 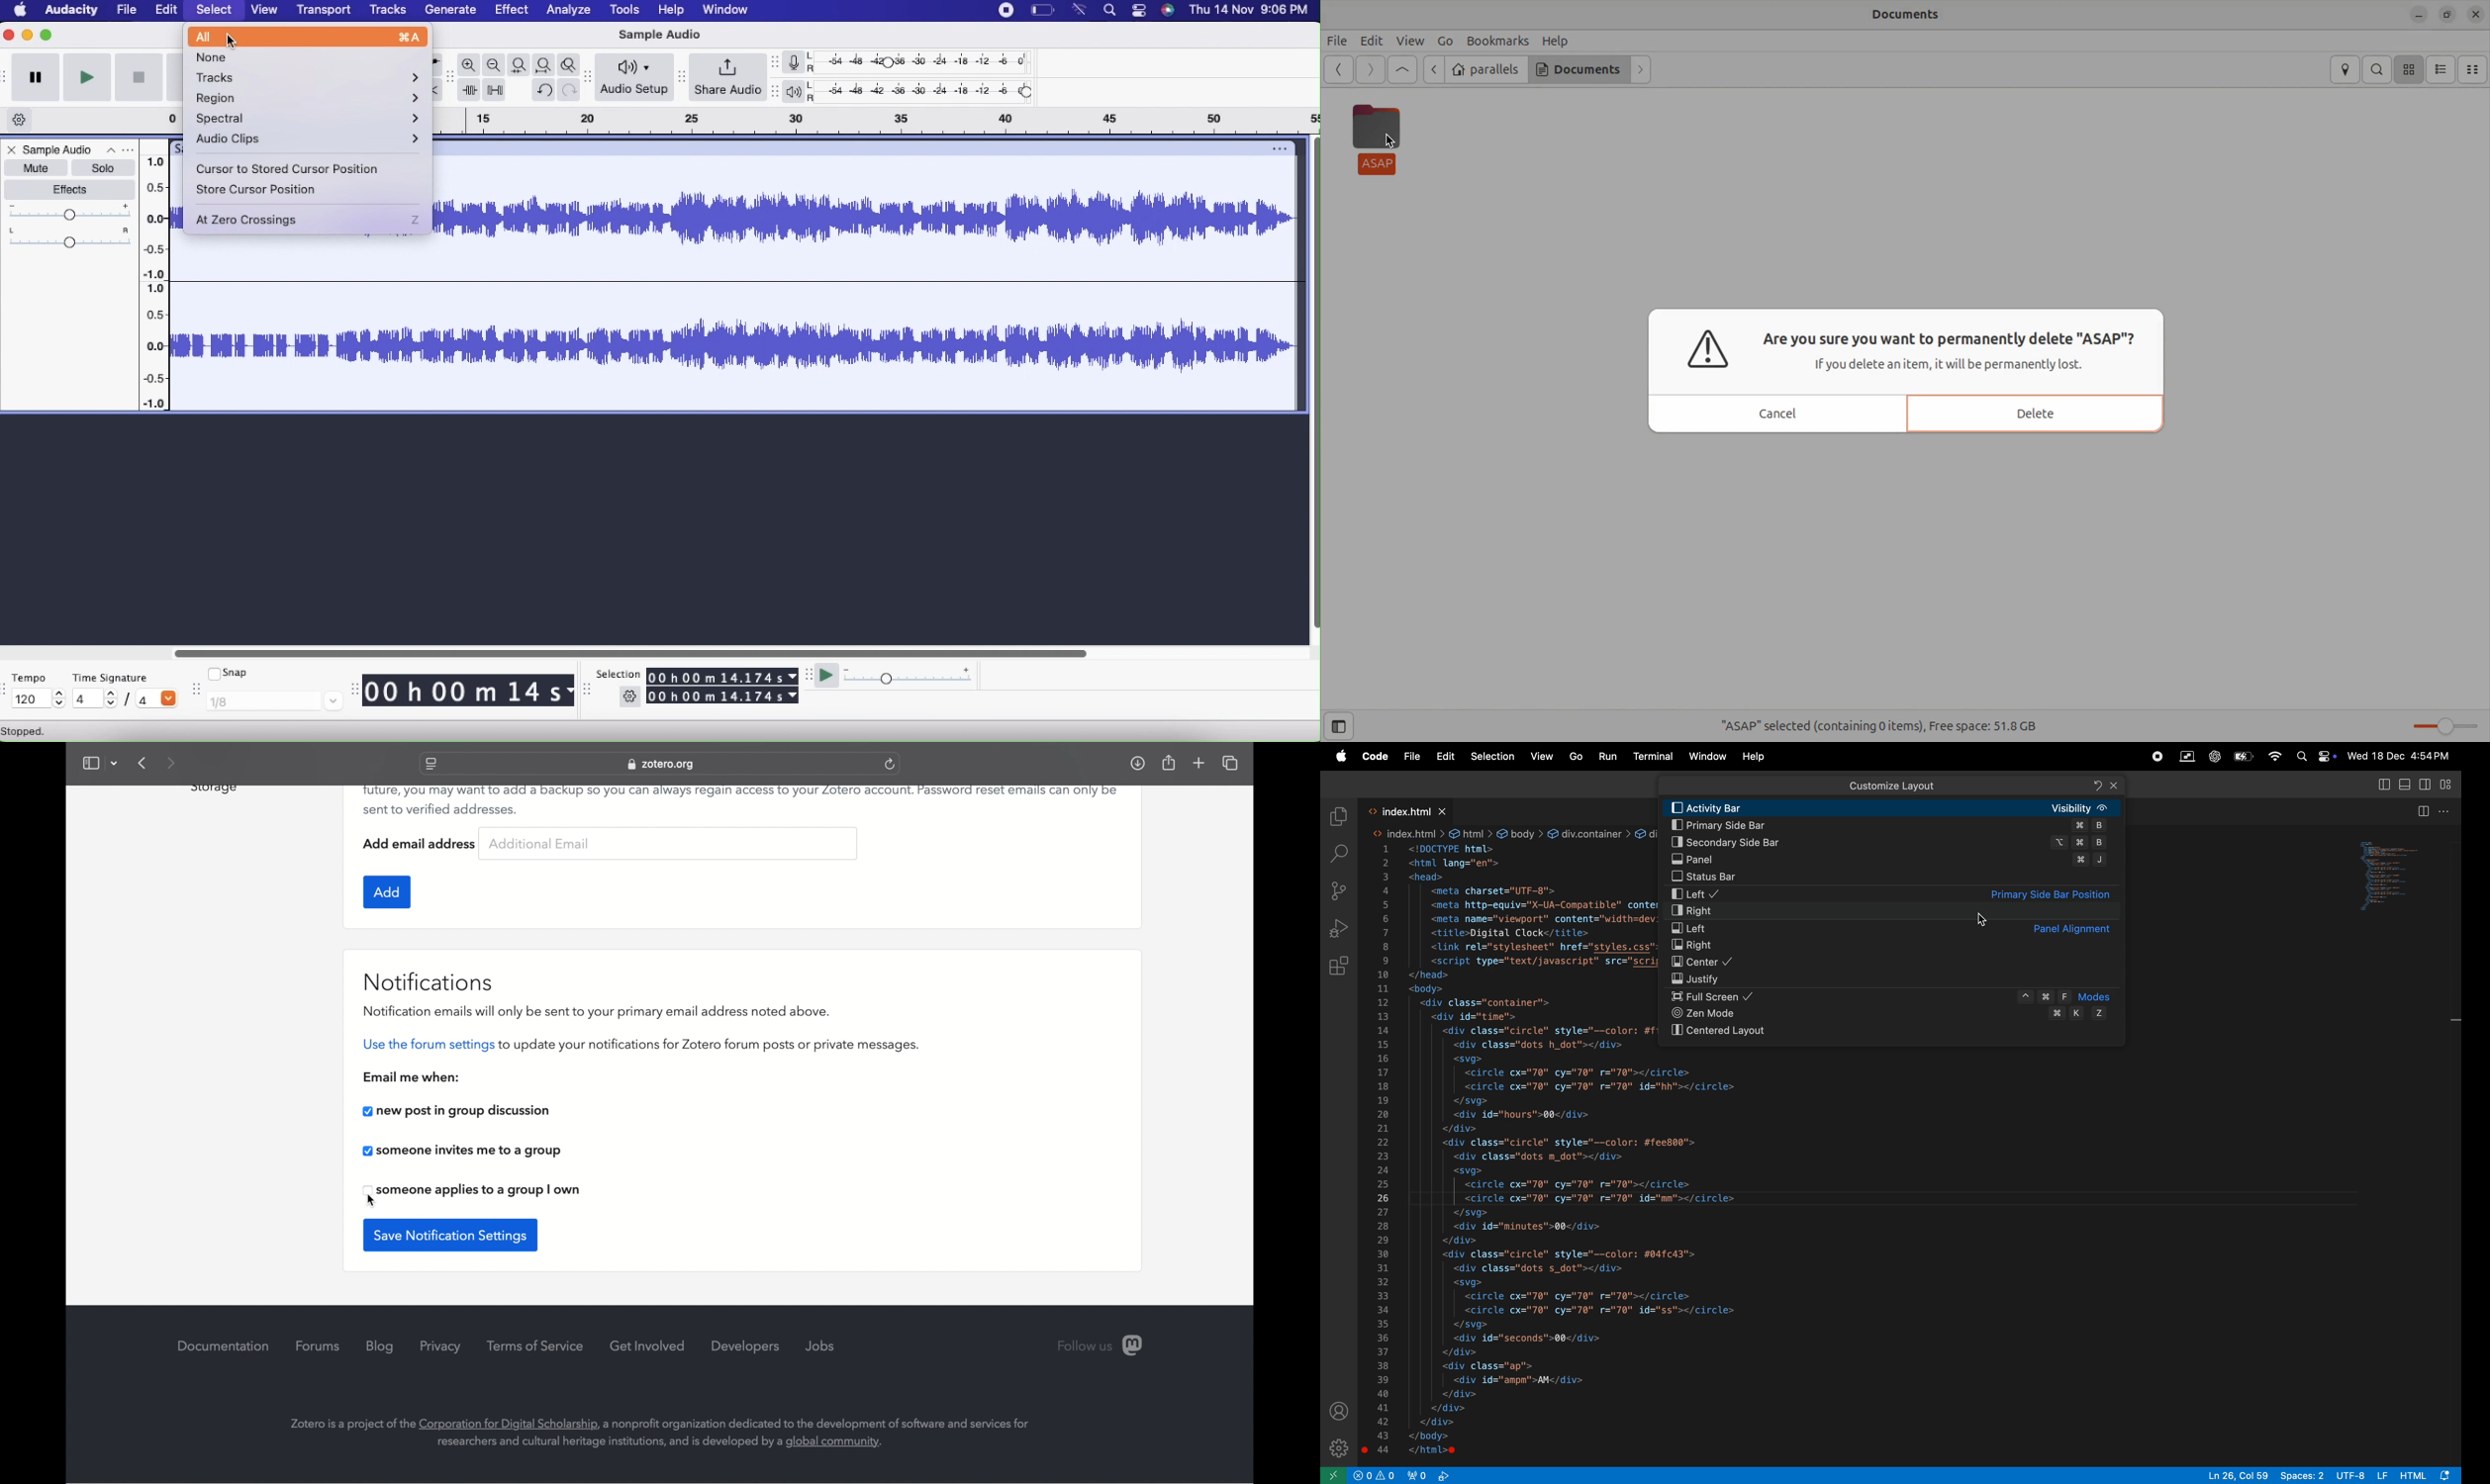 I want to click on Audacity, so click(x=71, y=10).